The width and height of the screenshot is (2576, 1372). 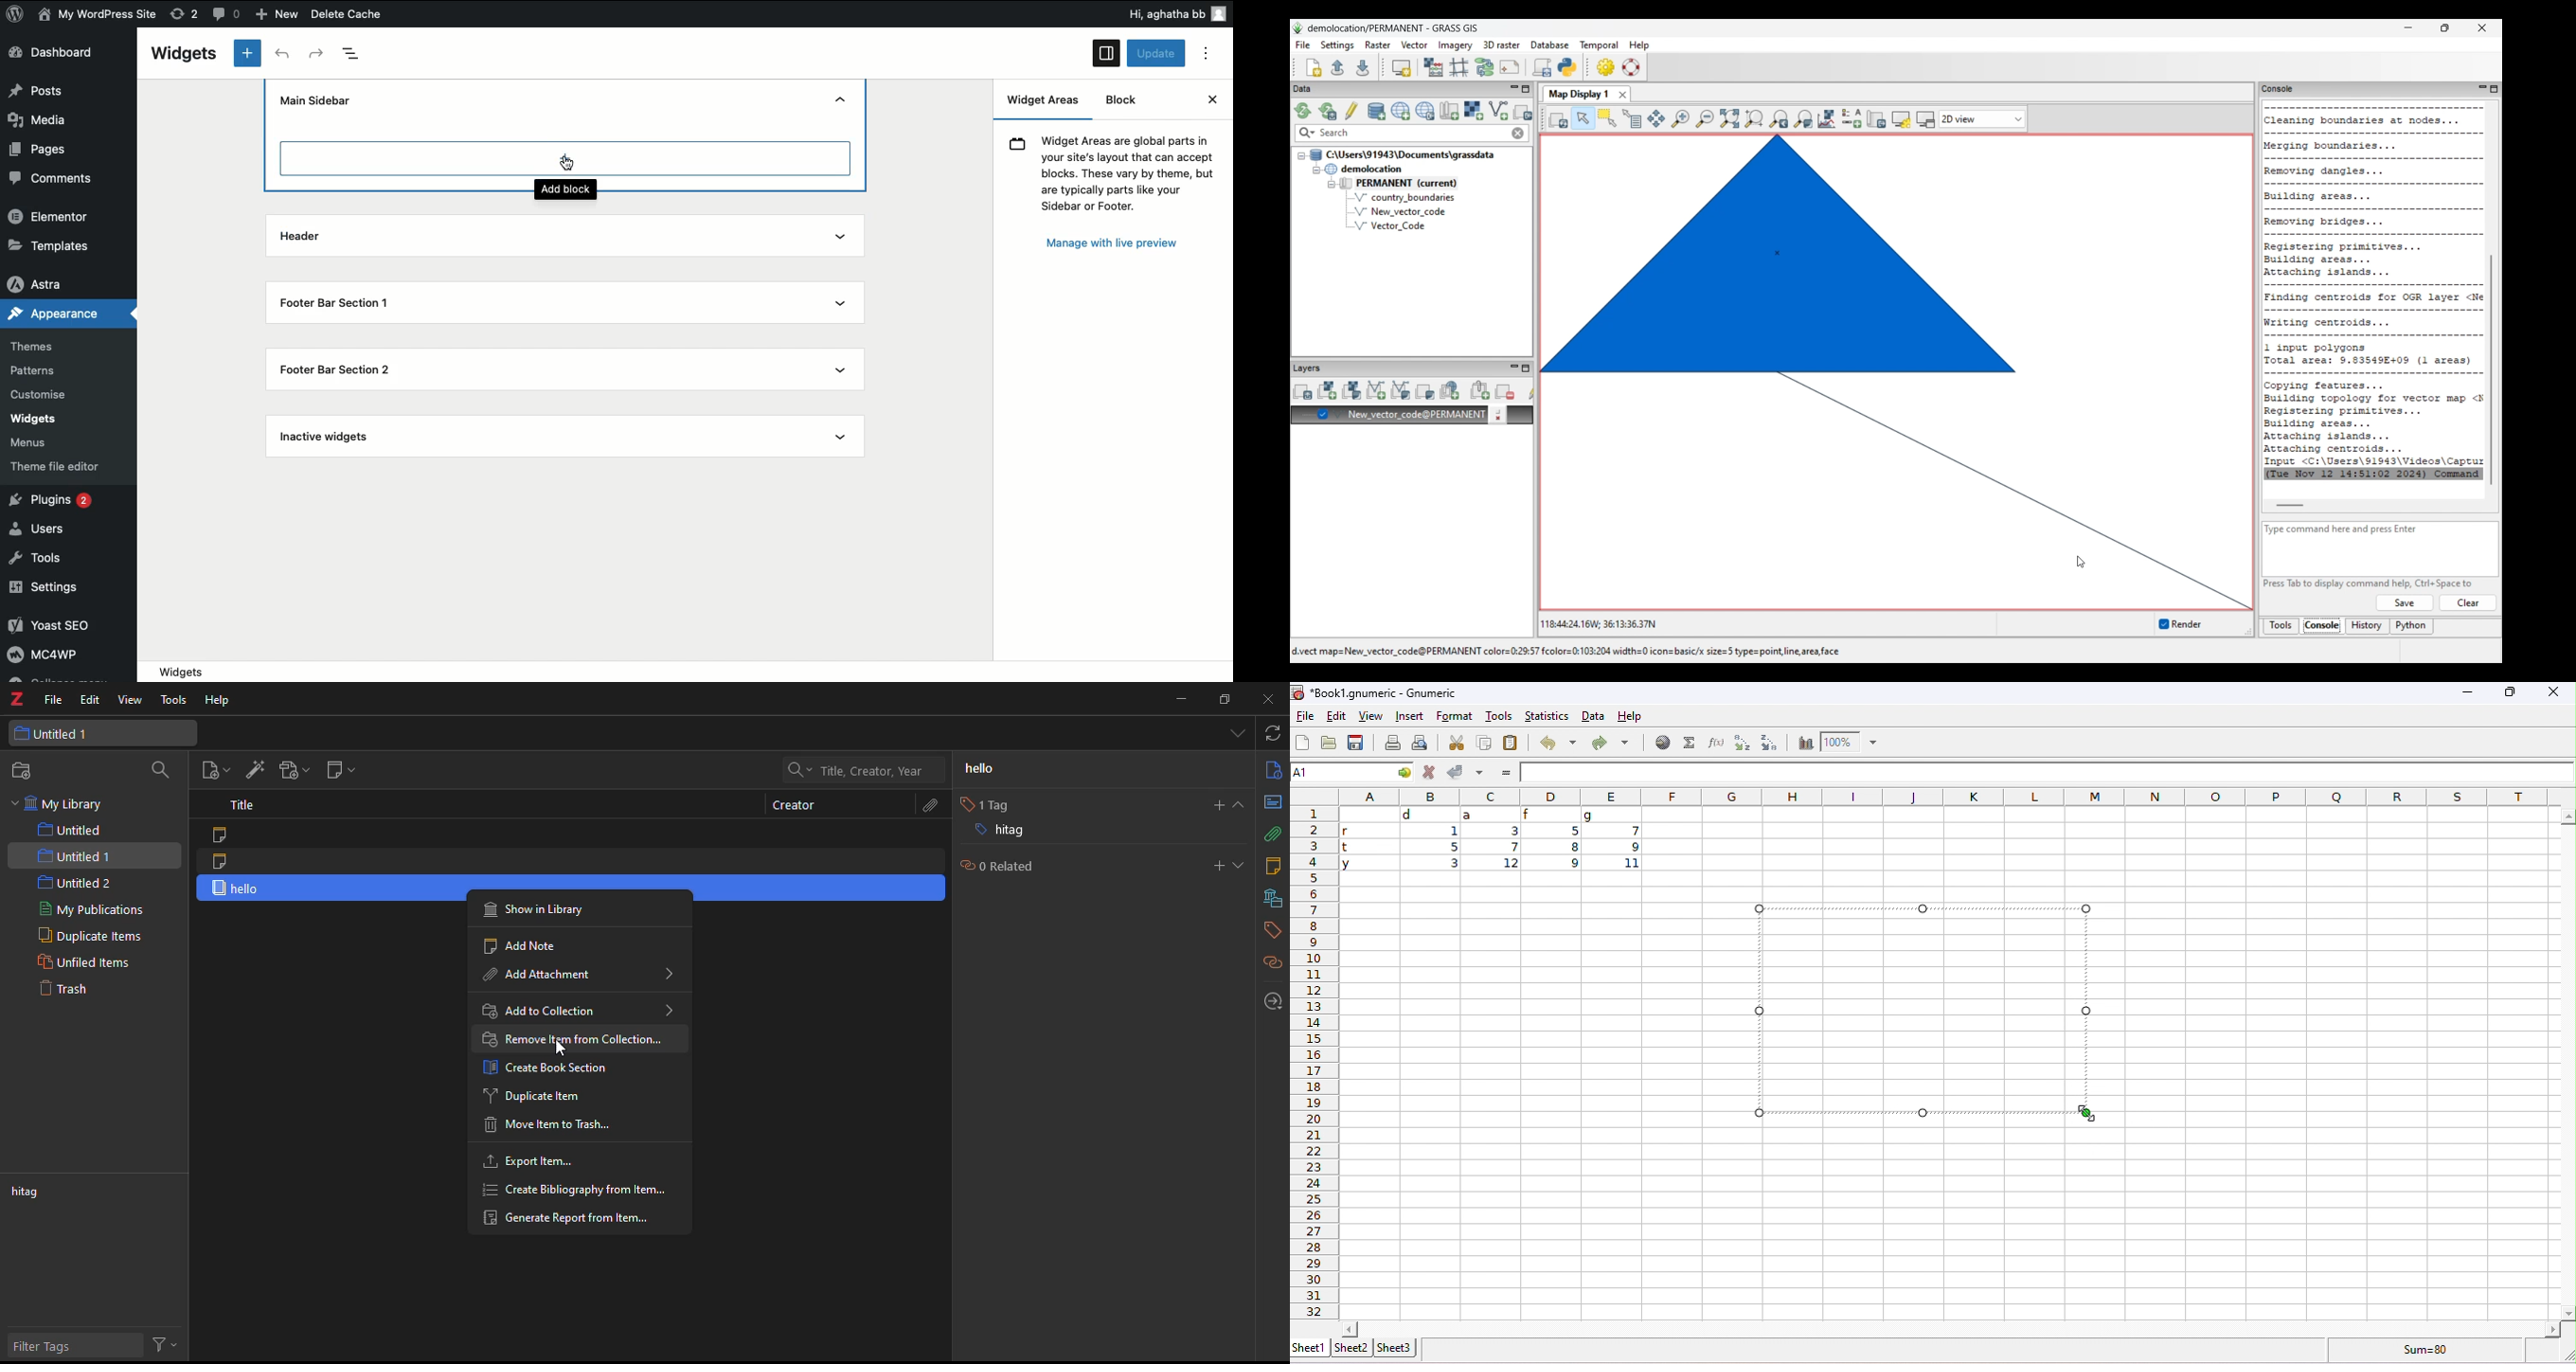 What do you see at coordinates (1397, 1347) in the screenshot?
I see `sheet3` at bounding box center [1397, 1347].